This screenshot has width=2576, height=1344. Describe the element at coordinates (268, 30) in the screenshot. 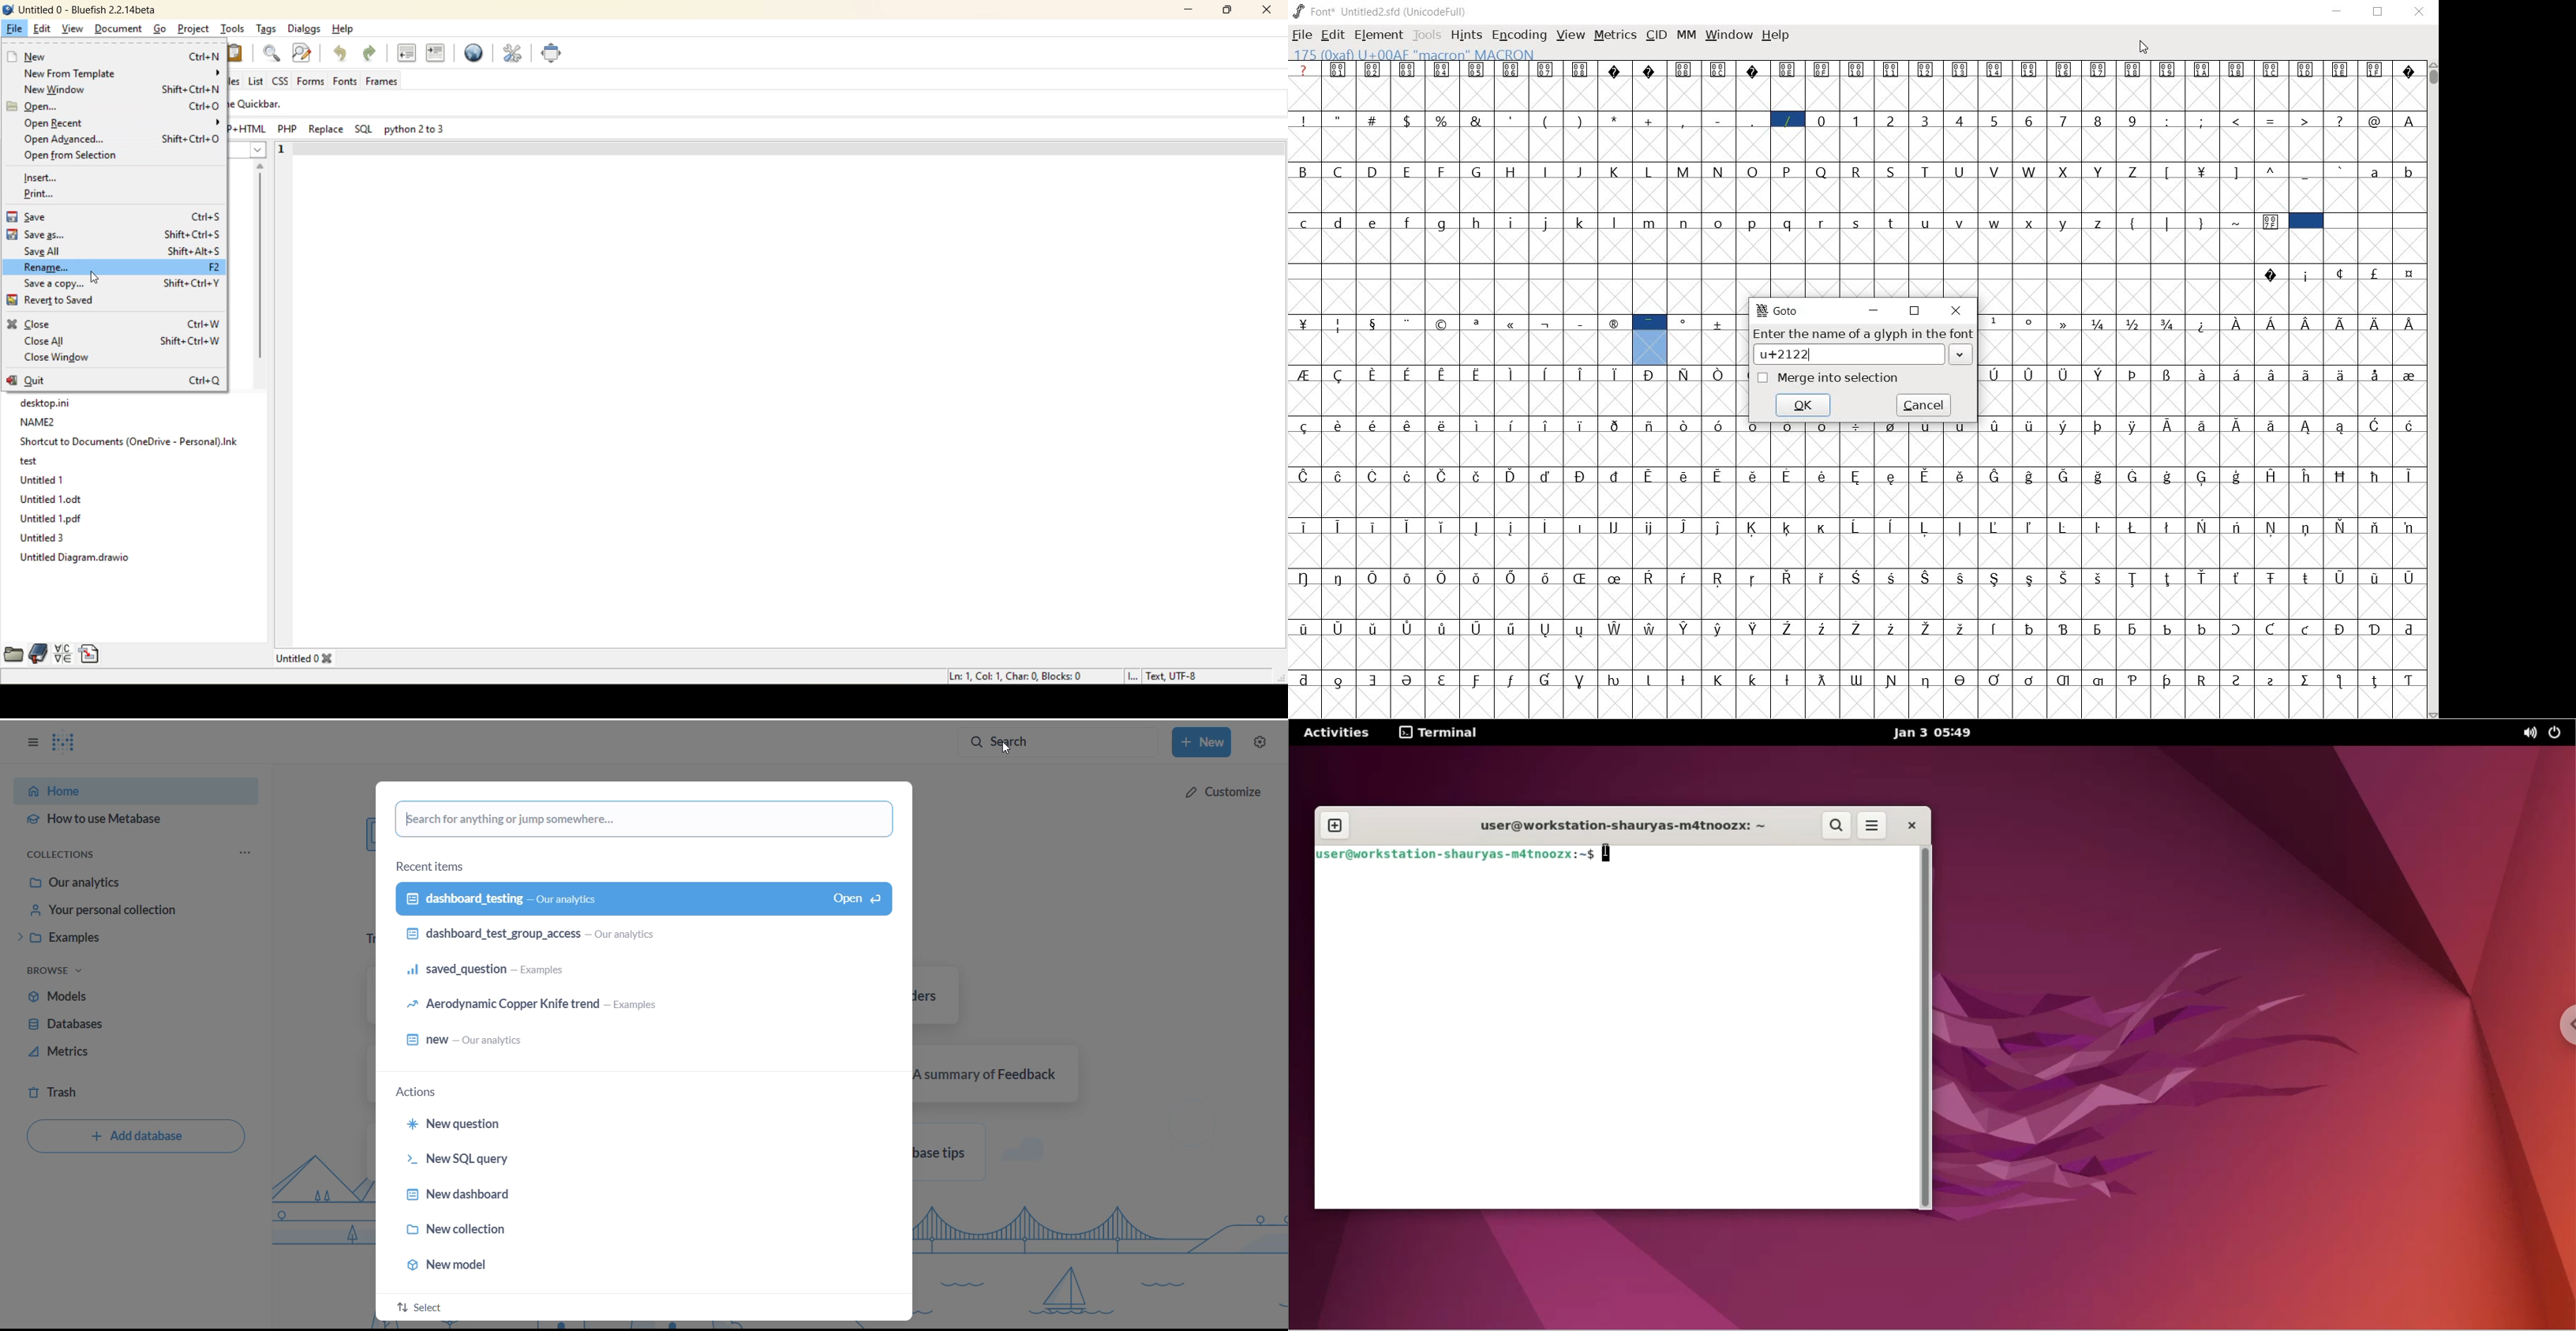

I see `tags` at that location.